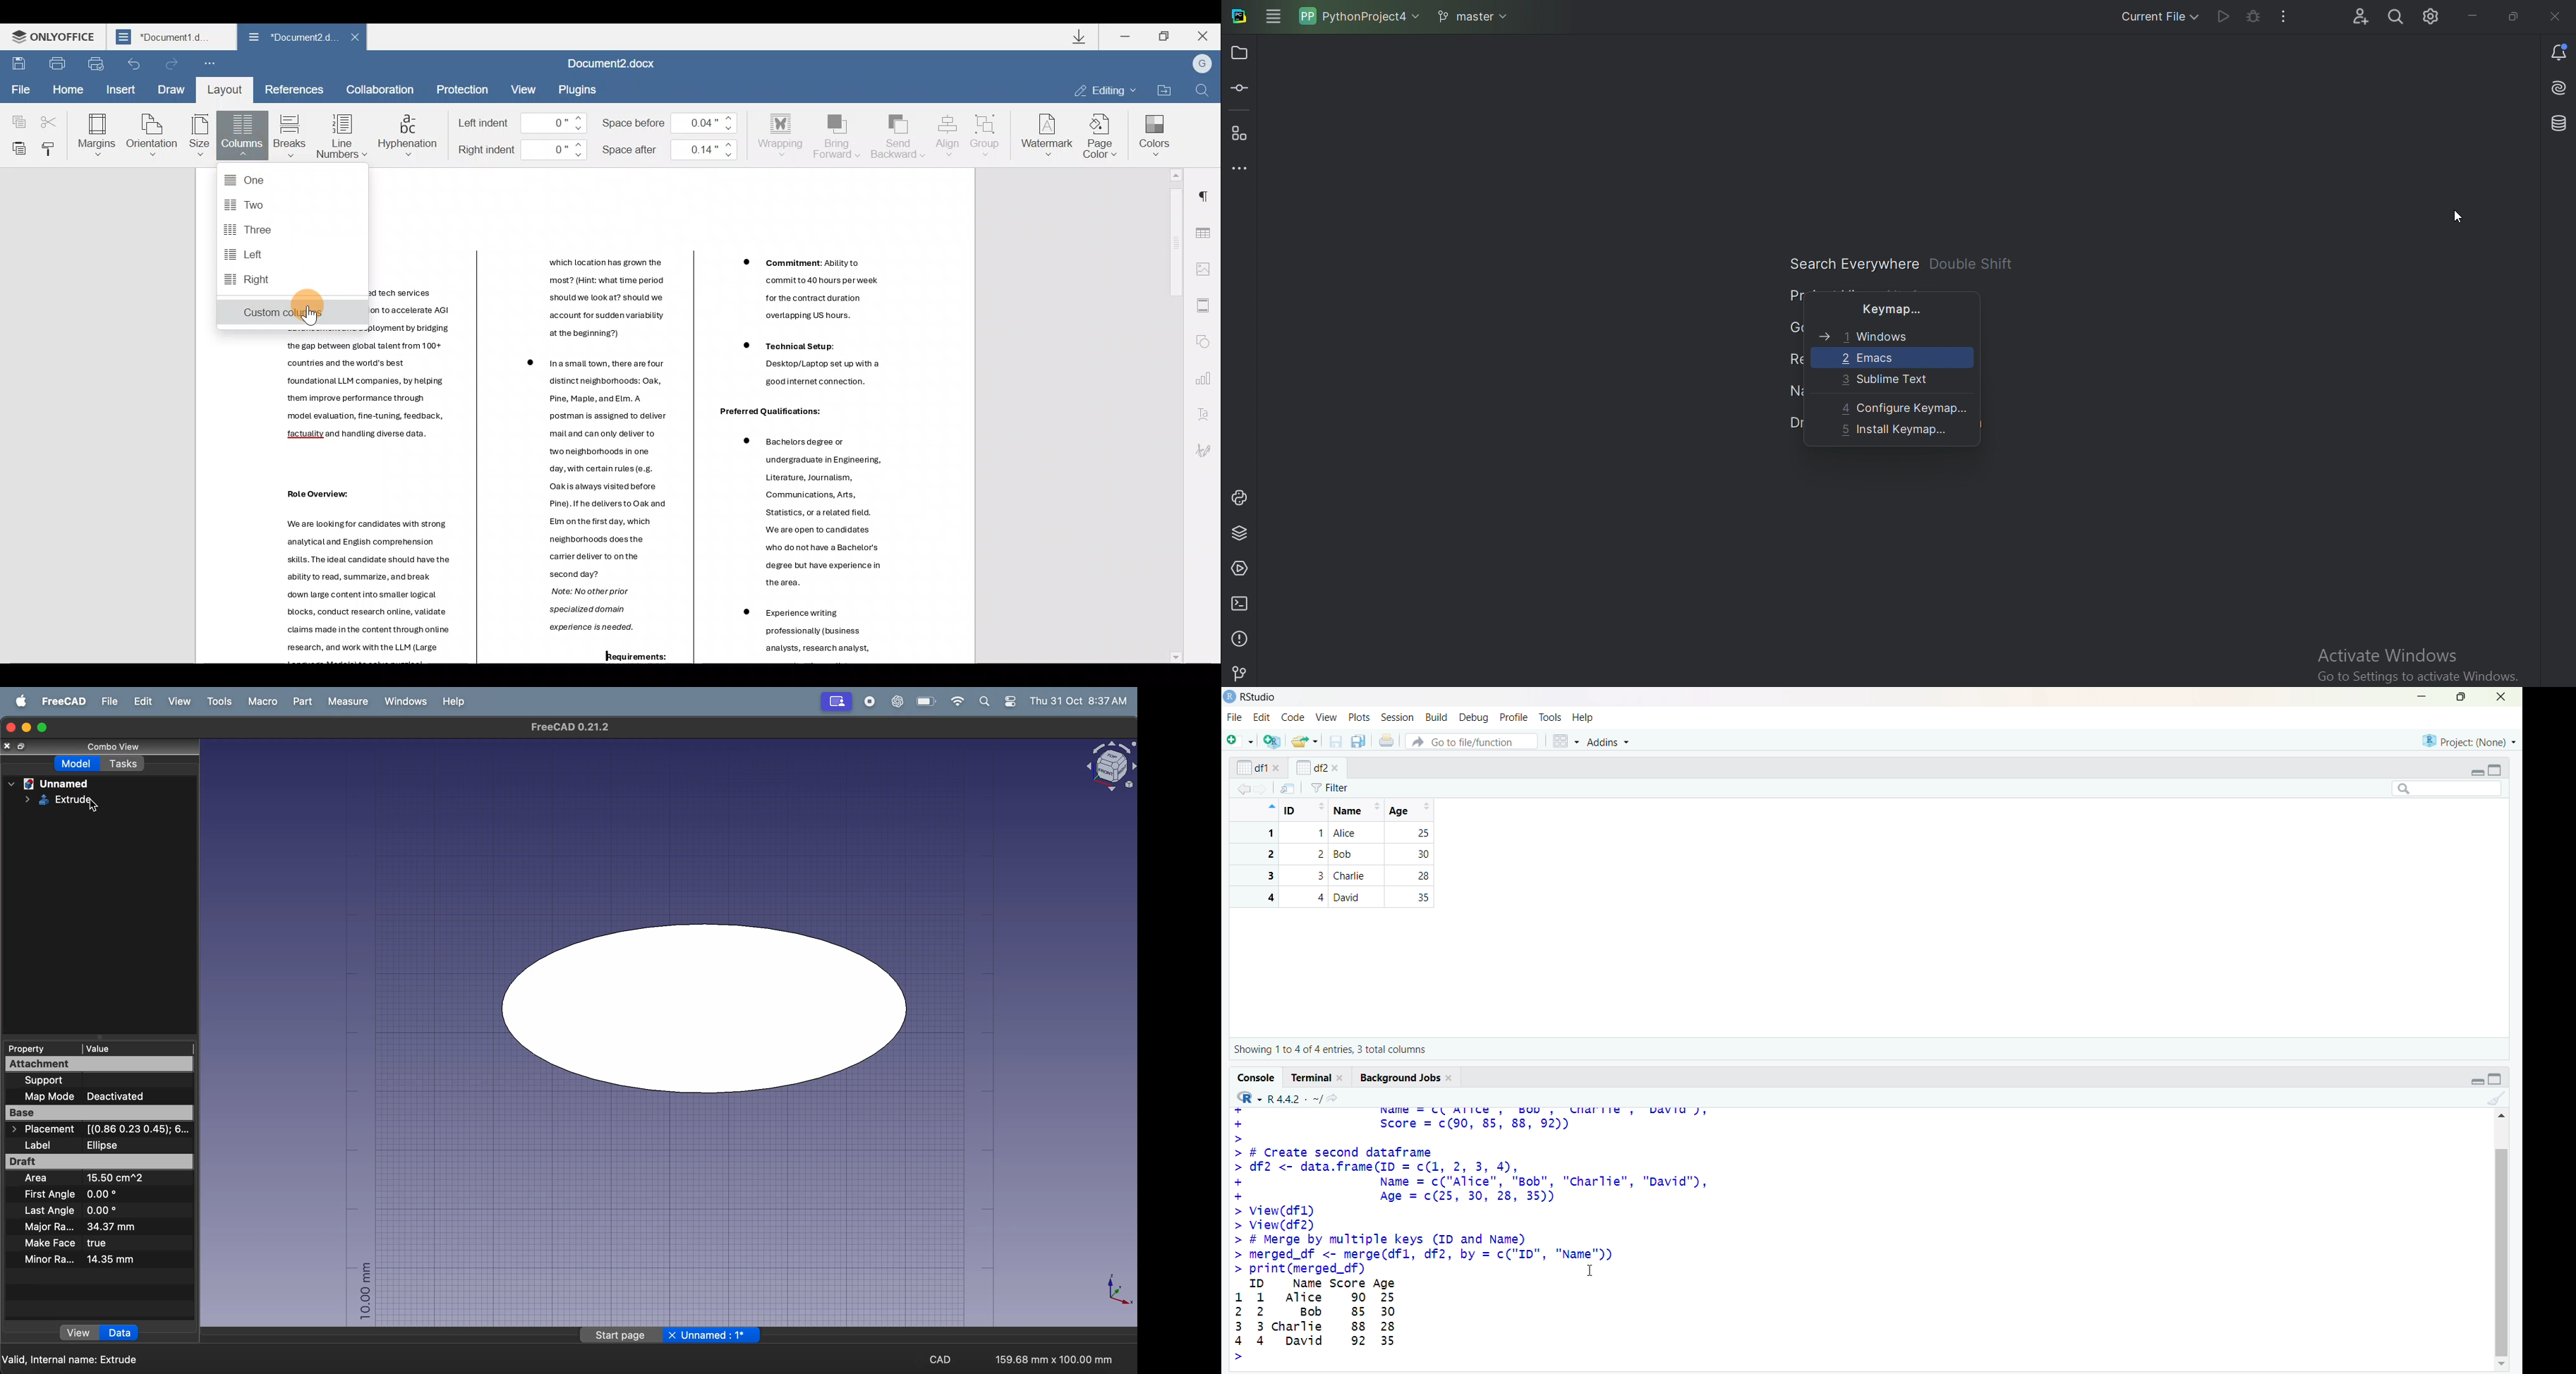 The height and width of the screenshot is (1400, 2576). What do you see at coordinates (256, 229) in the screenshot?
I see `Three` at bounding box center [256, 229].